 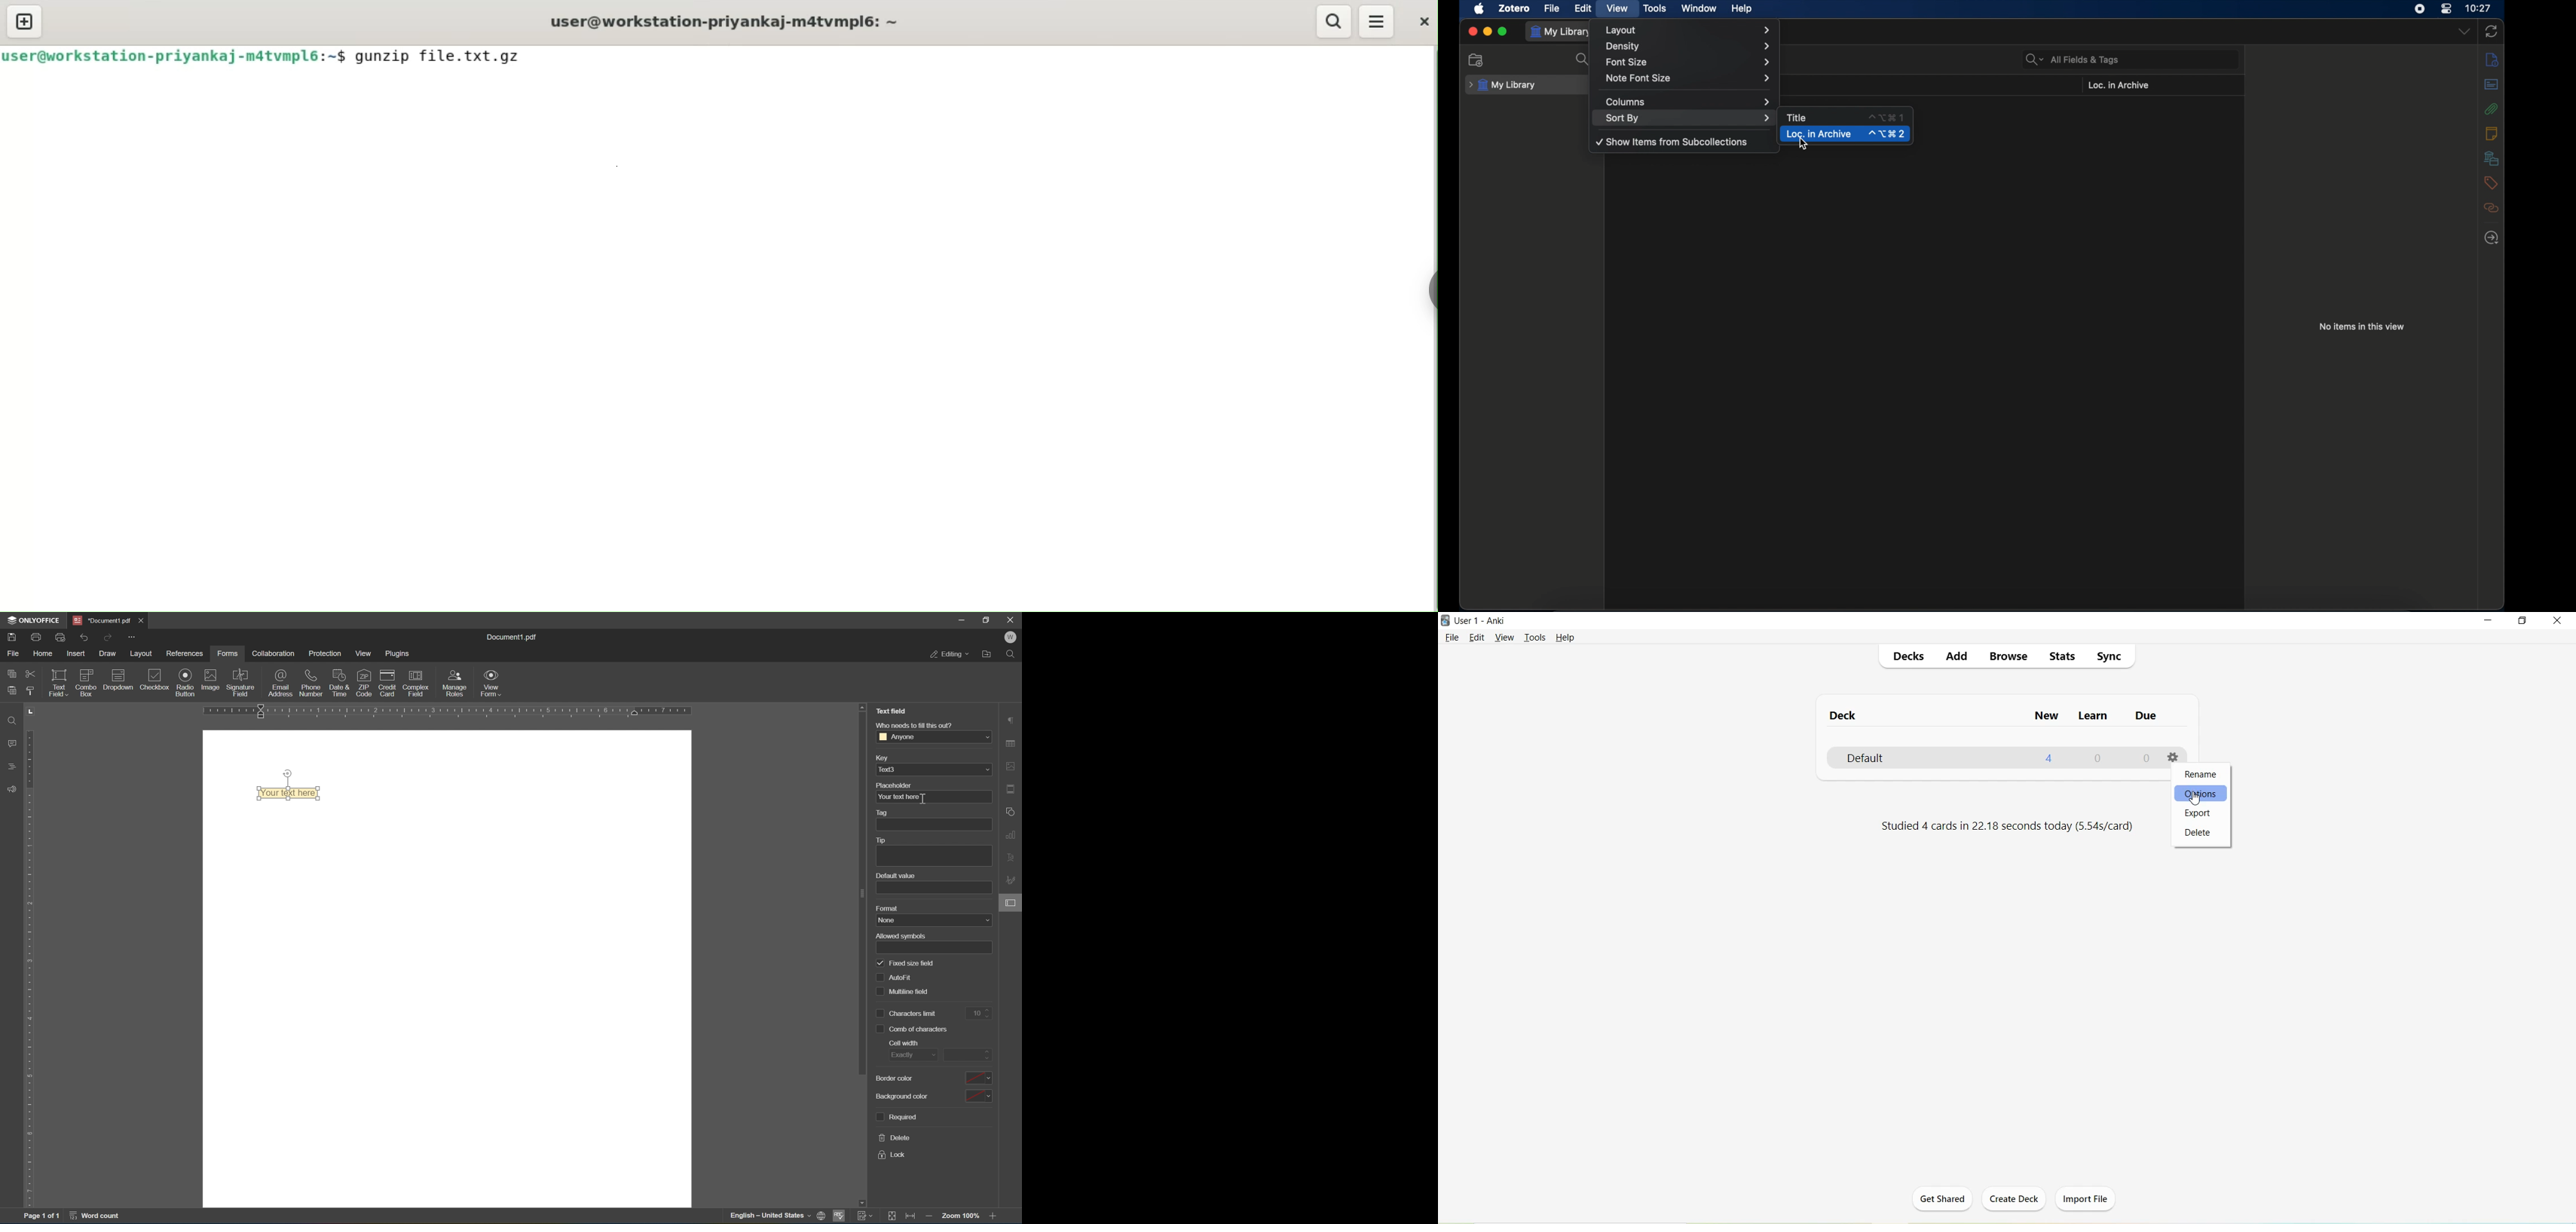 I want to click on 0, so click(x=2102, y=757).